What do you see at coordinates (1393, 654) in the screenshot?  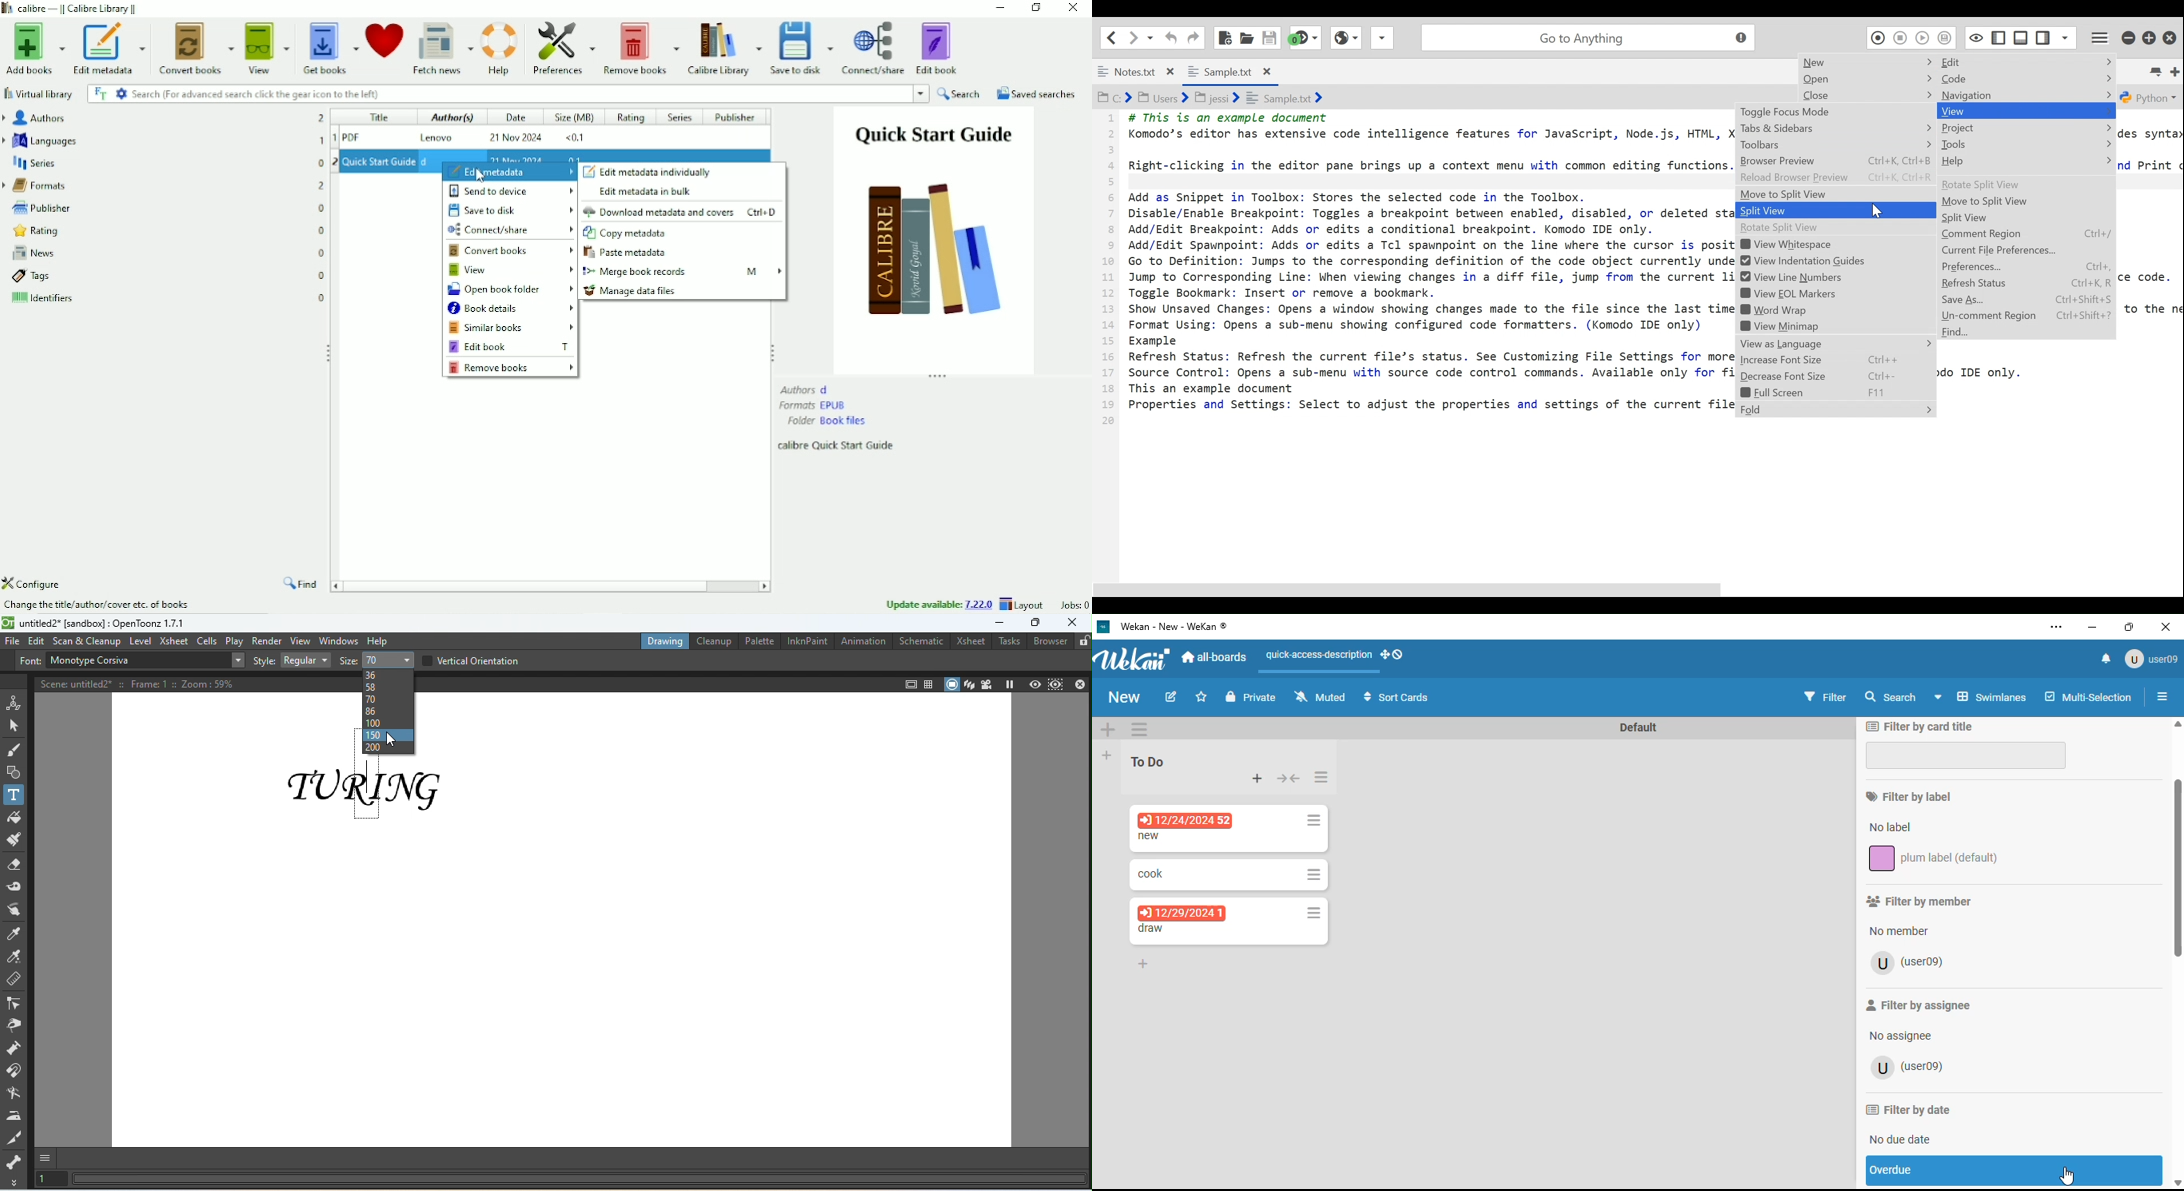 I see `show-desktop-drag-handles` at bounding box center [1393, 654].